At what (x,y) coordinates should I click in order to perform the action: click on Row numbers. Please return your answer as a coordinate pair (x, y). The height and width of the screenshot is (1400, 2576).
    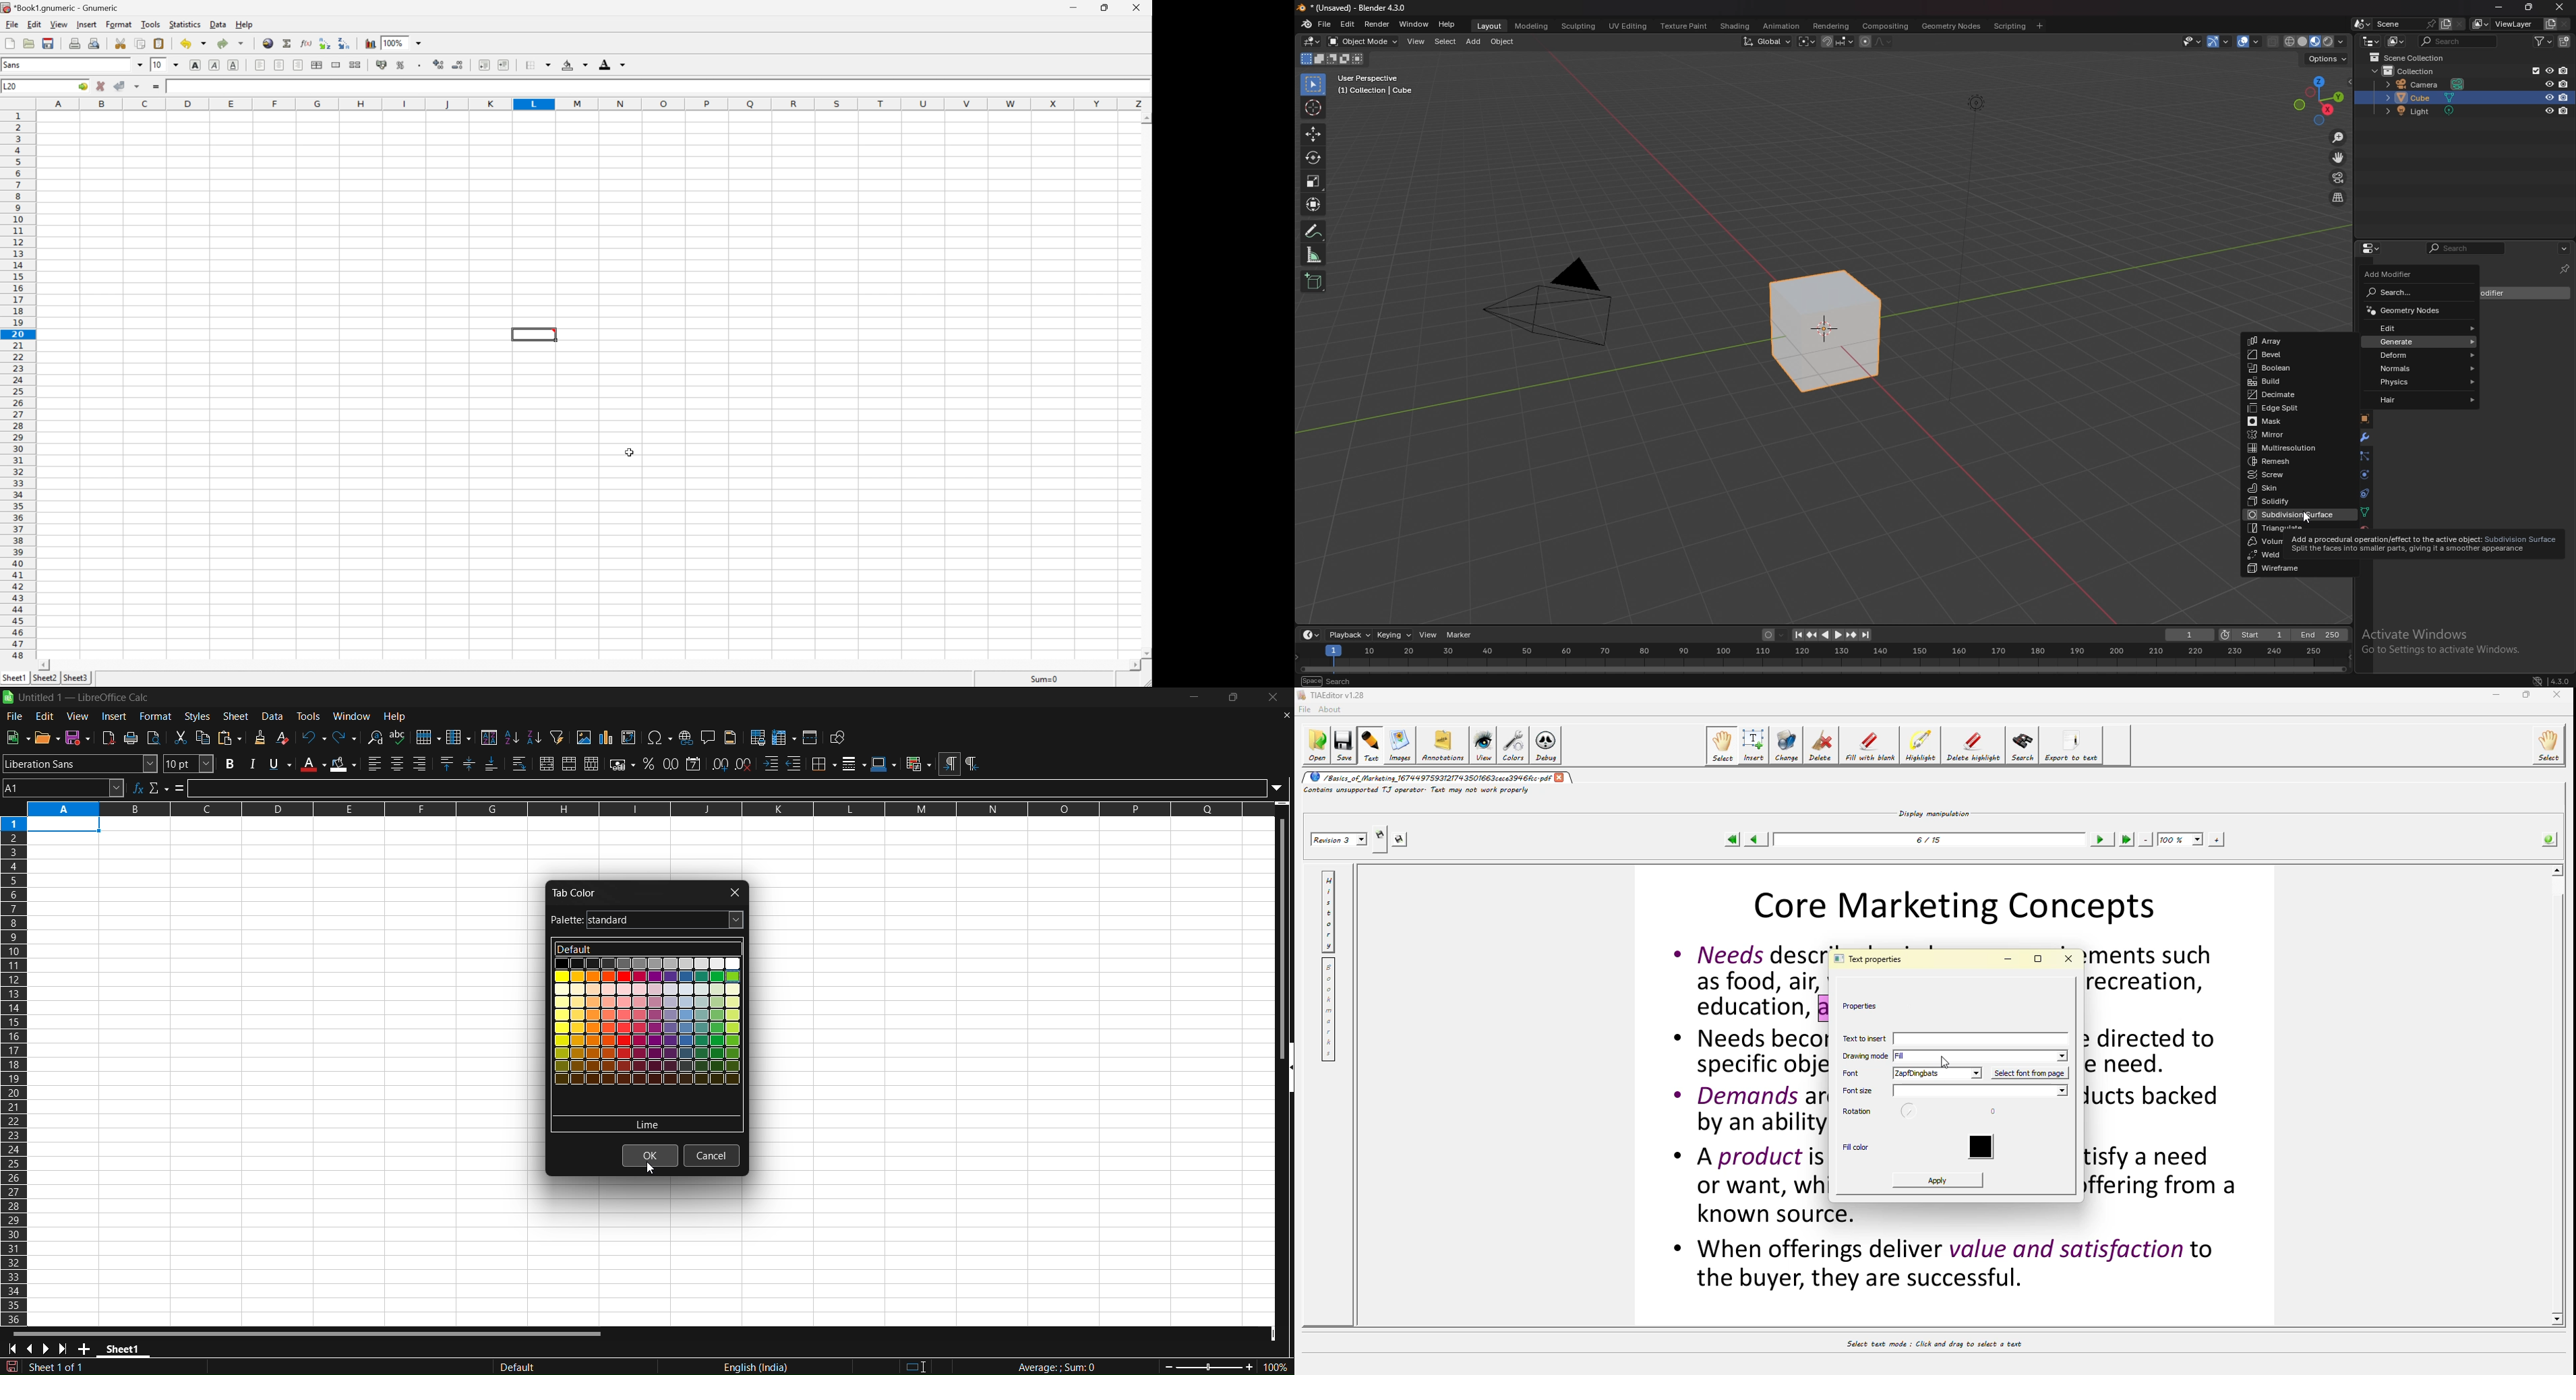
    Looking at the image, I should click on (17, 386).